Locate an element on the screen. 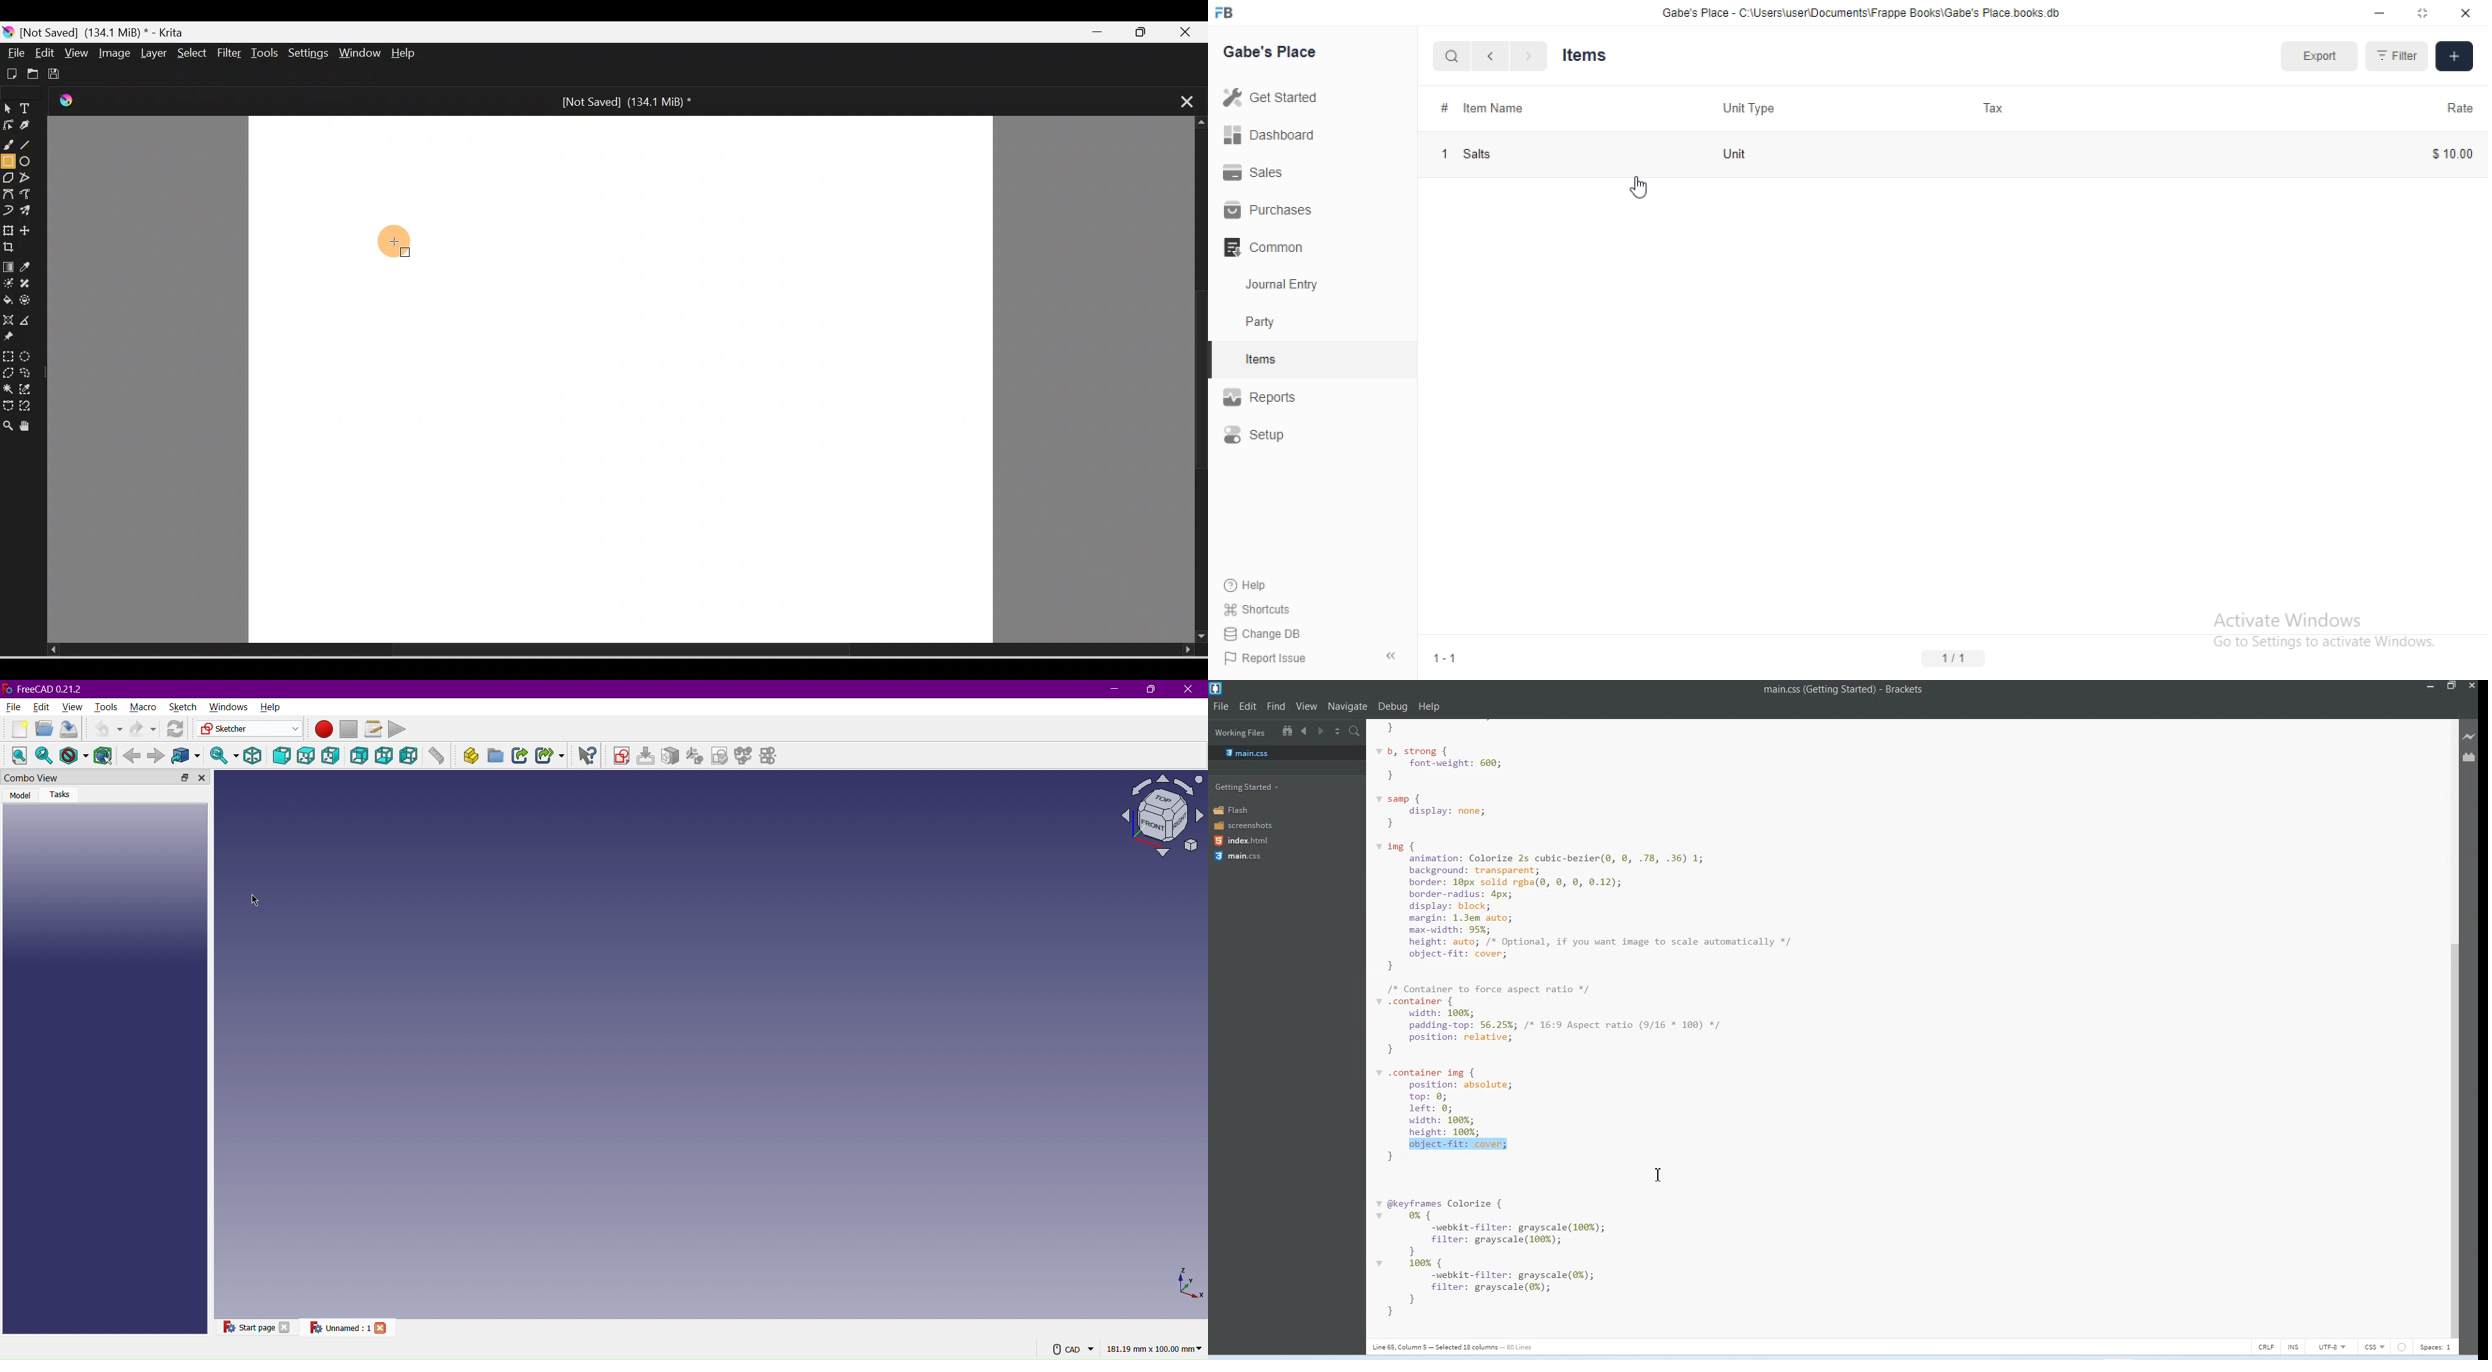 This screenshot has width=2492, height=1372. Setup is located at coordinates (1258, 437).